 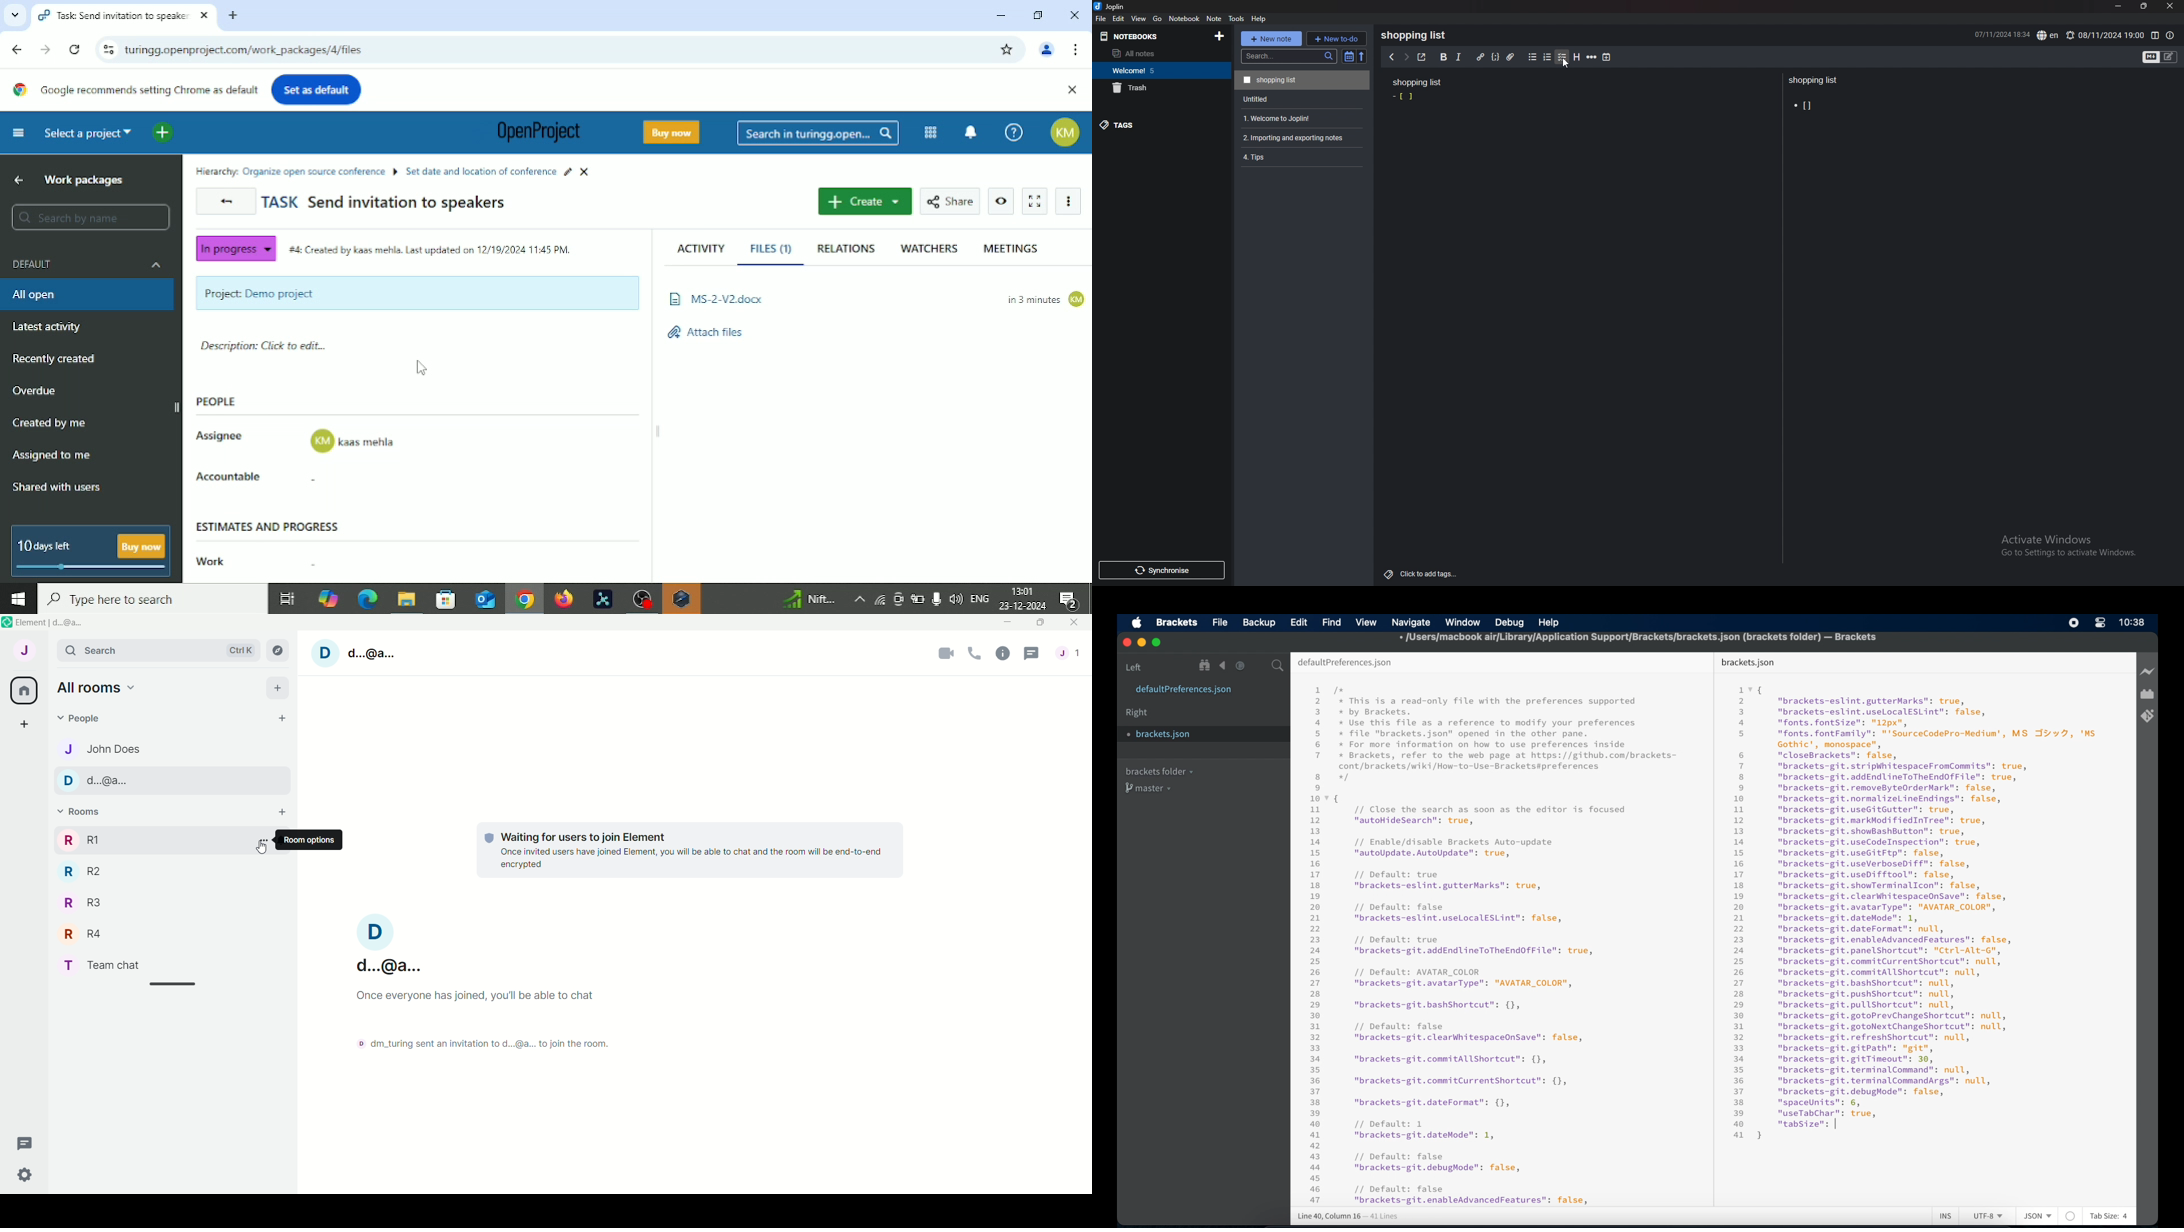 I want to click on minimize, so click(x=2119, y=6).